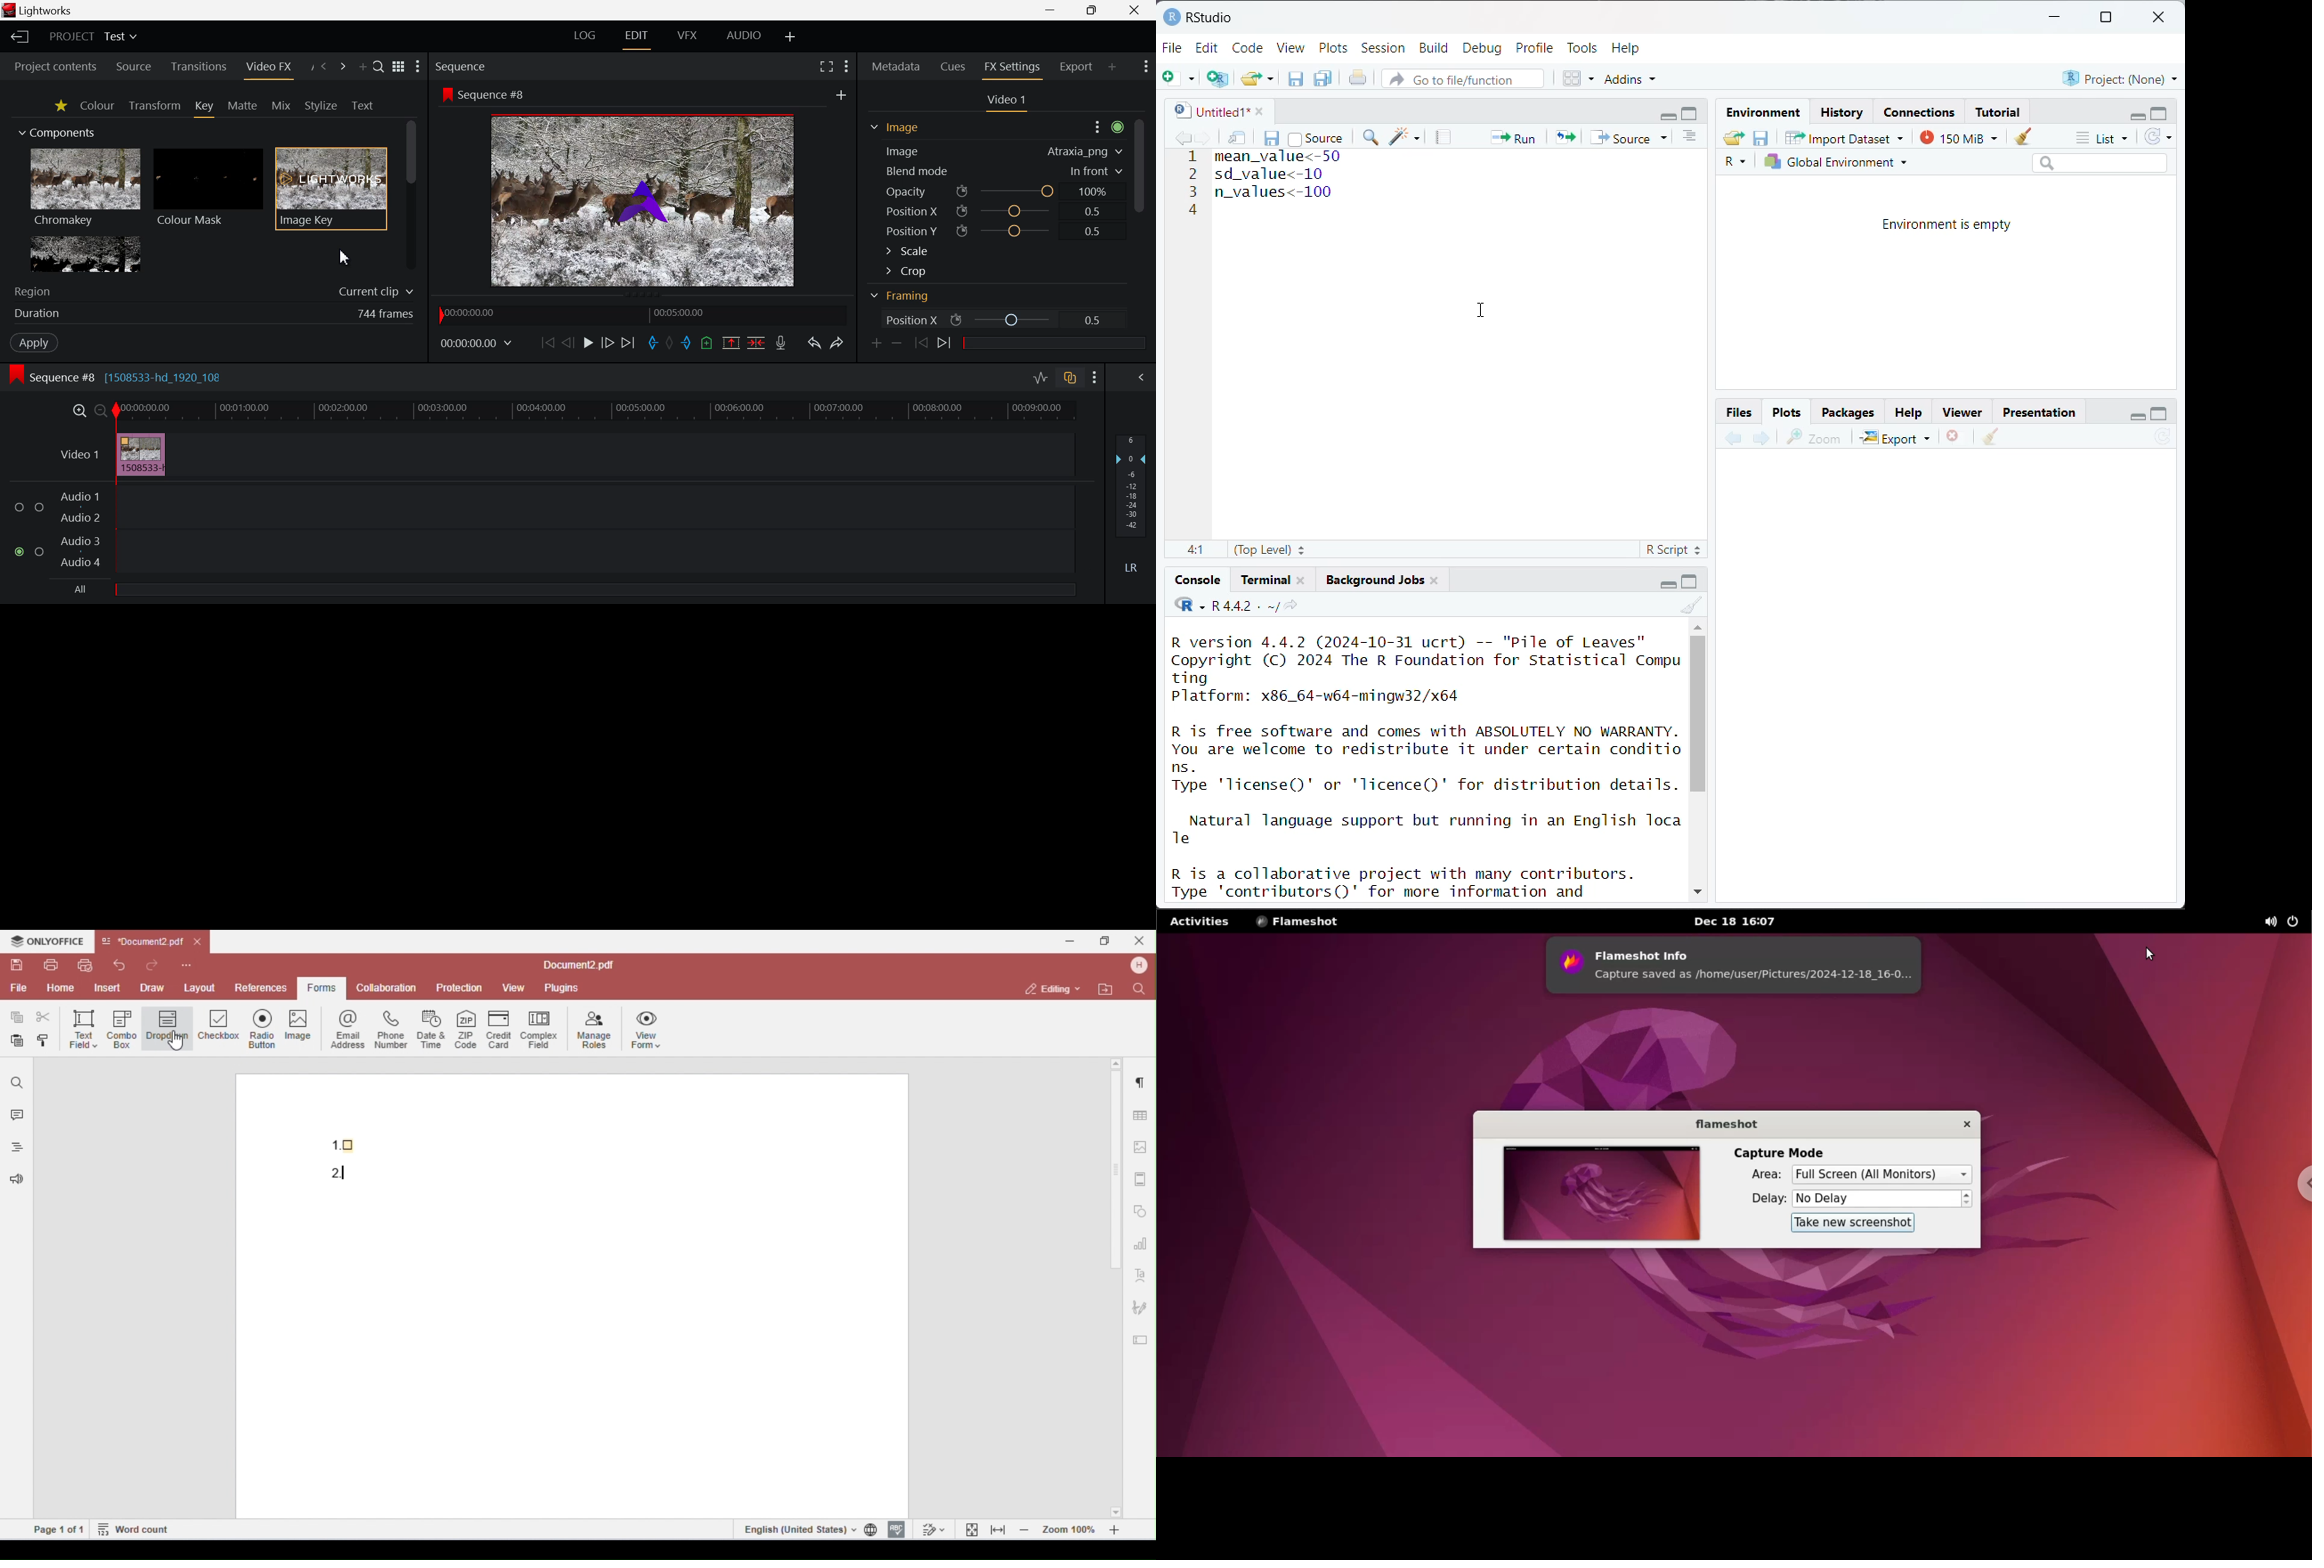 The image size is (2324, 1568). What do you see at coordinates (1948, 225) in the screenshot?
I see `Environment is empty` at bounding box center [1948, 225].